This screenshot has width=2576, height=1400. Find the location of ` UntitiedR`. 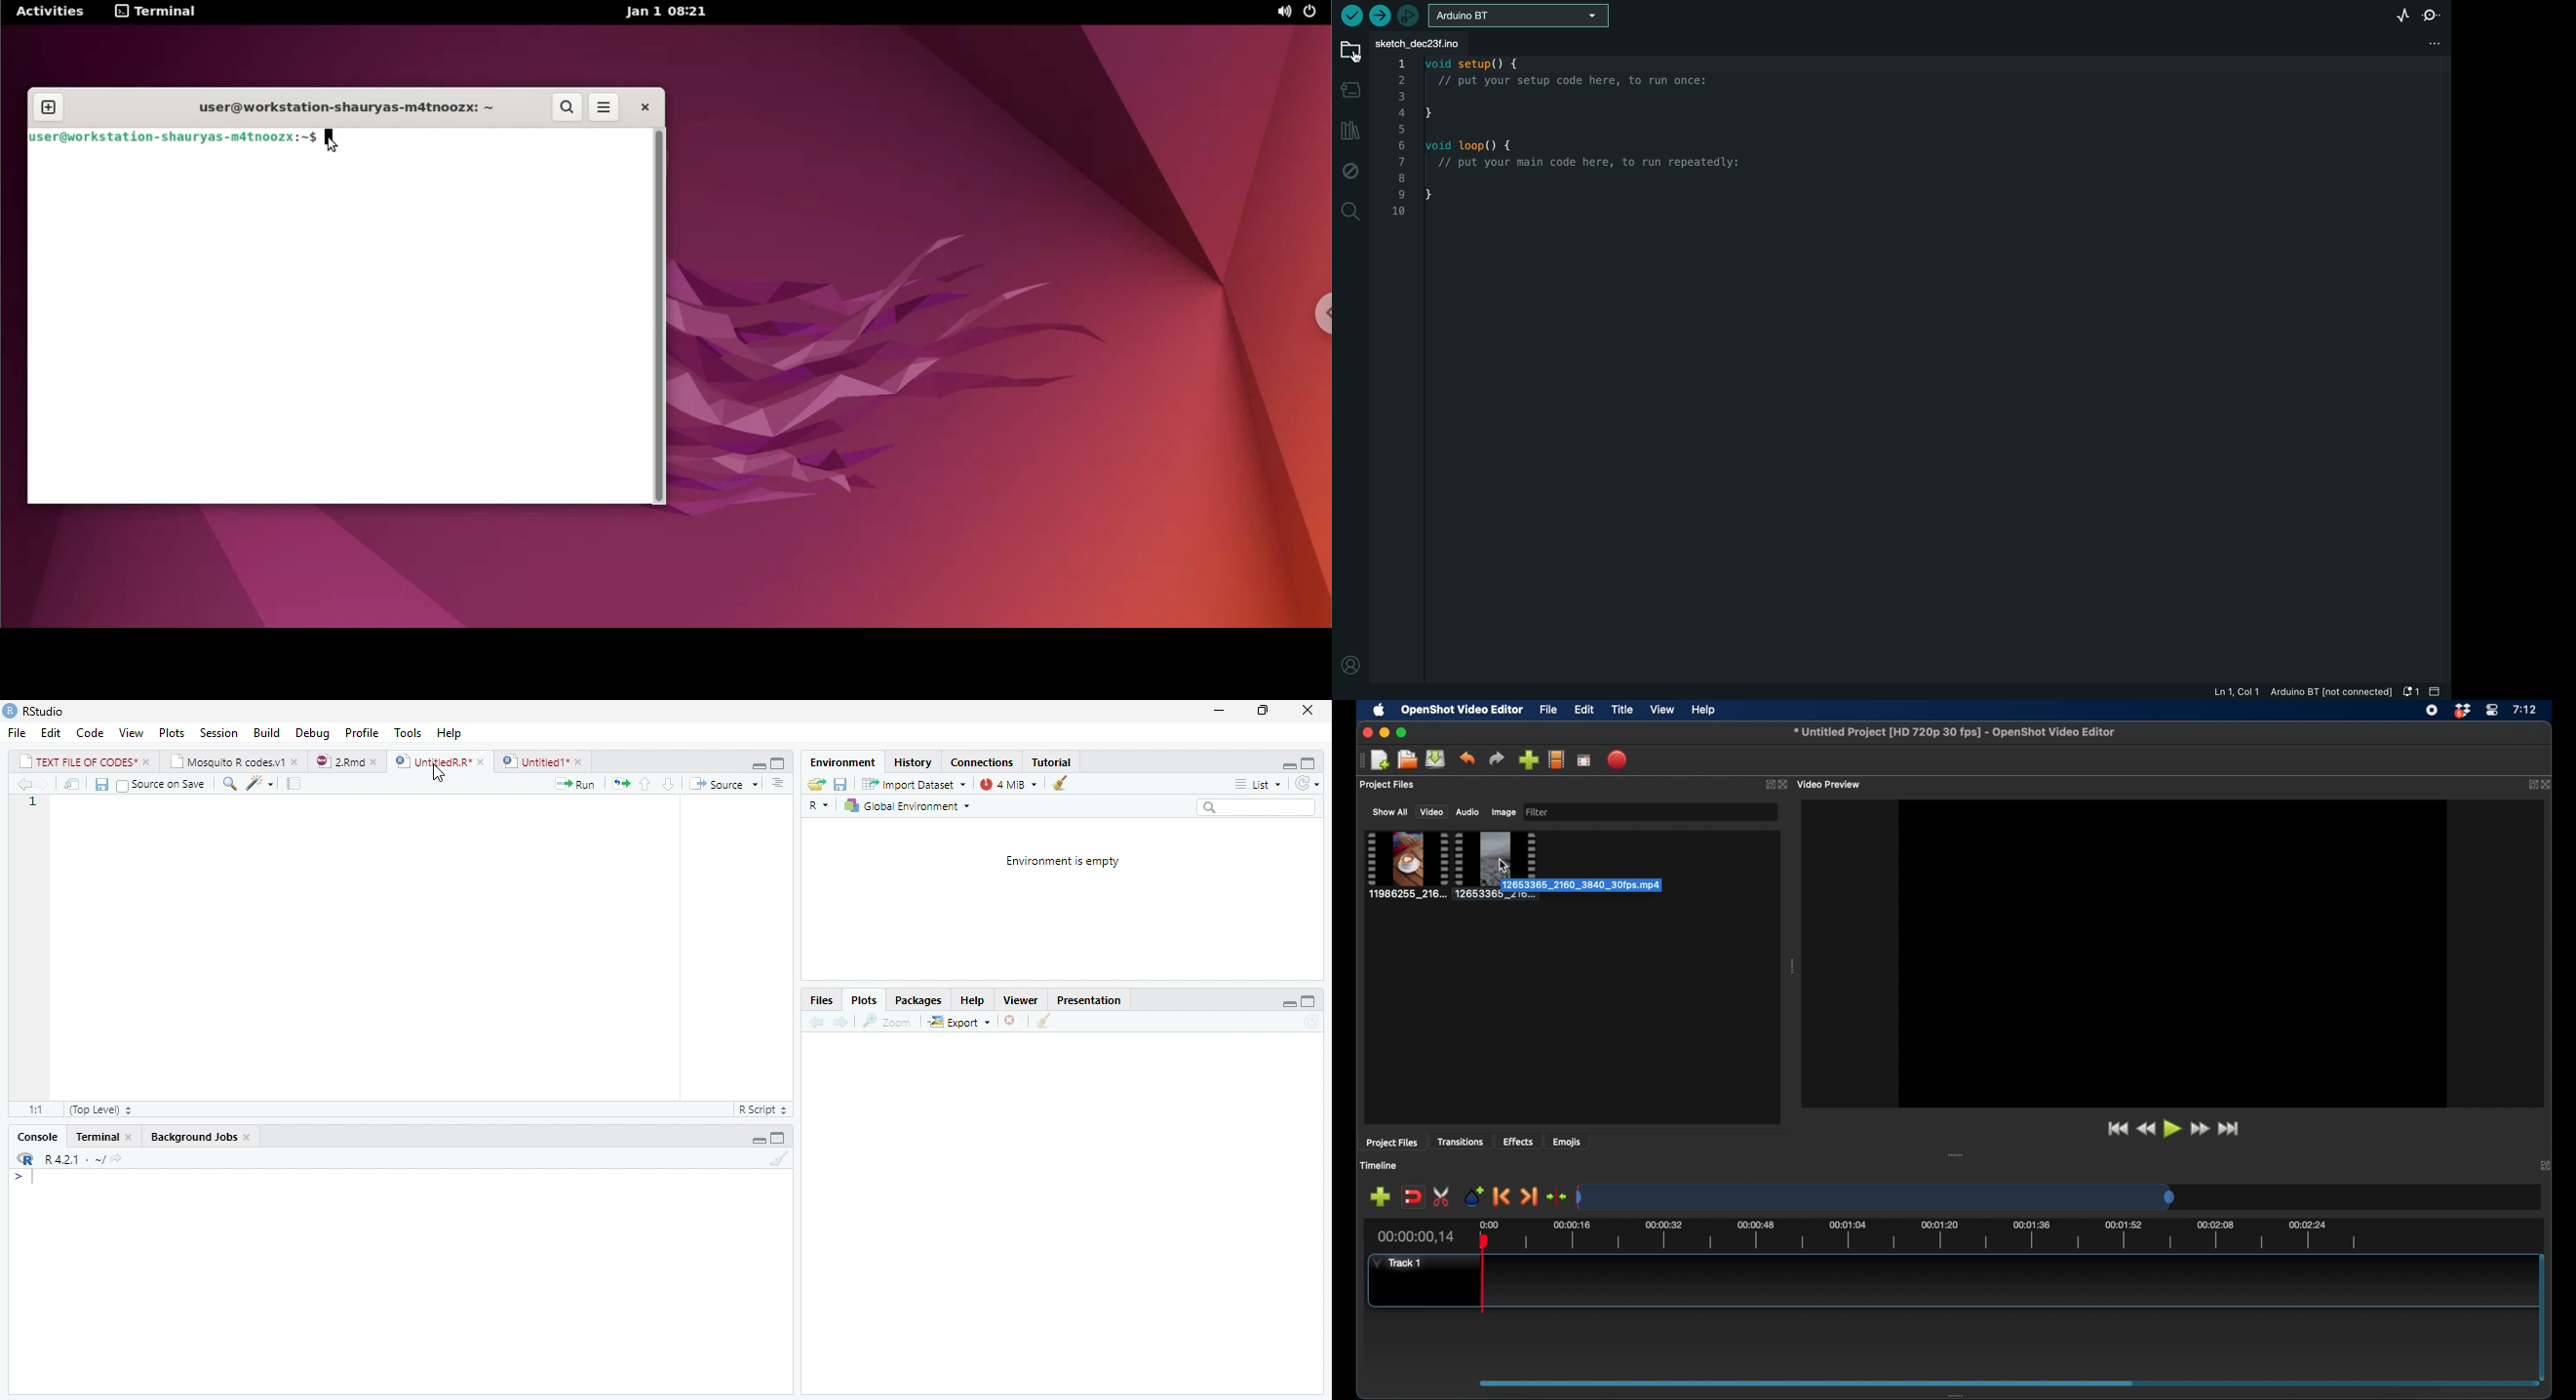

 UntitiedR is located at coordinates (441, 761).